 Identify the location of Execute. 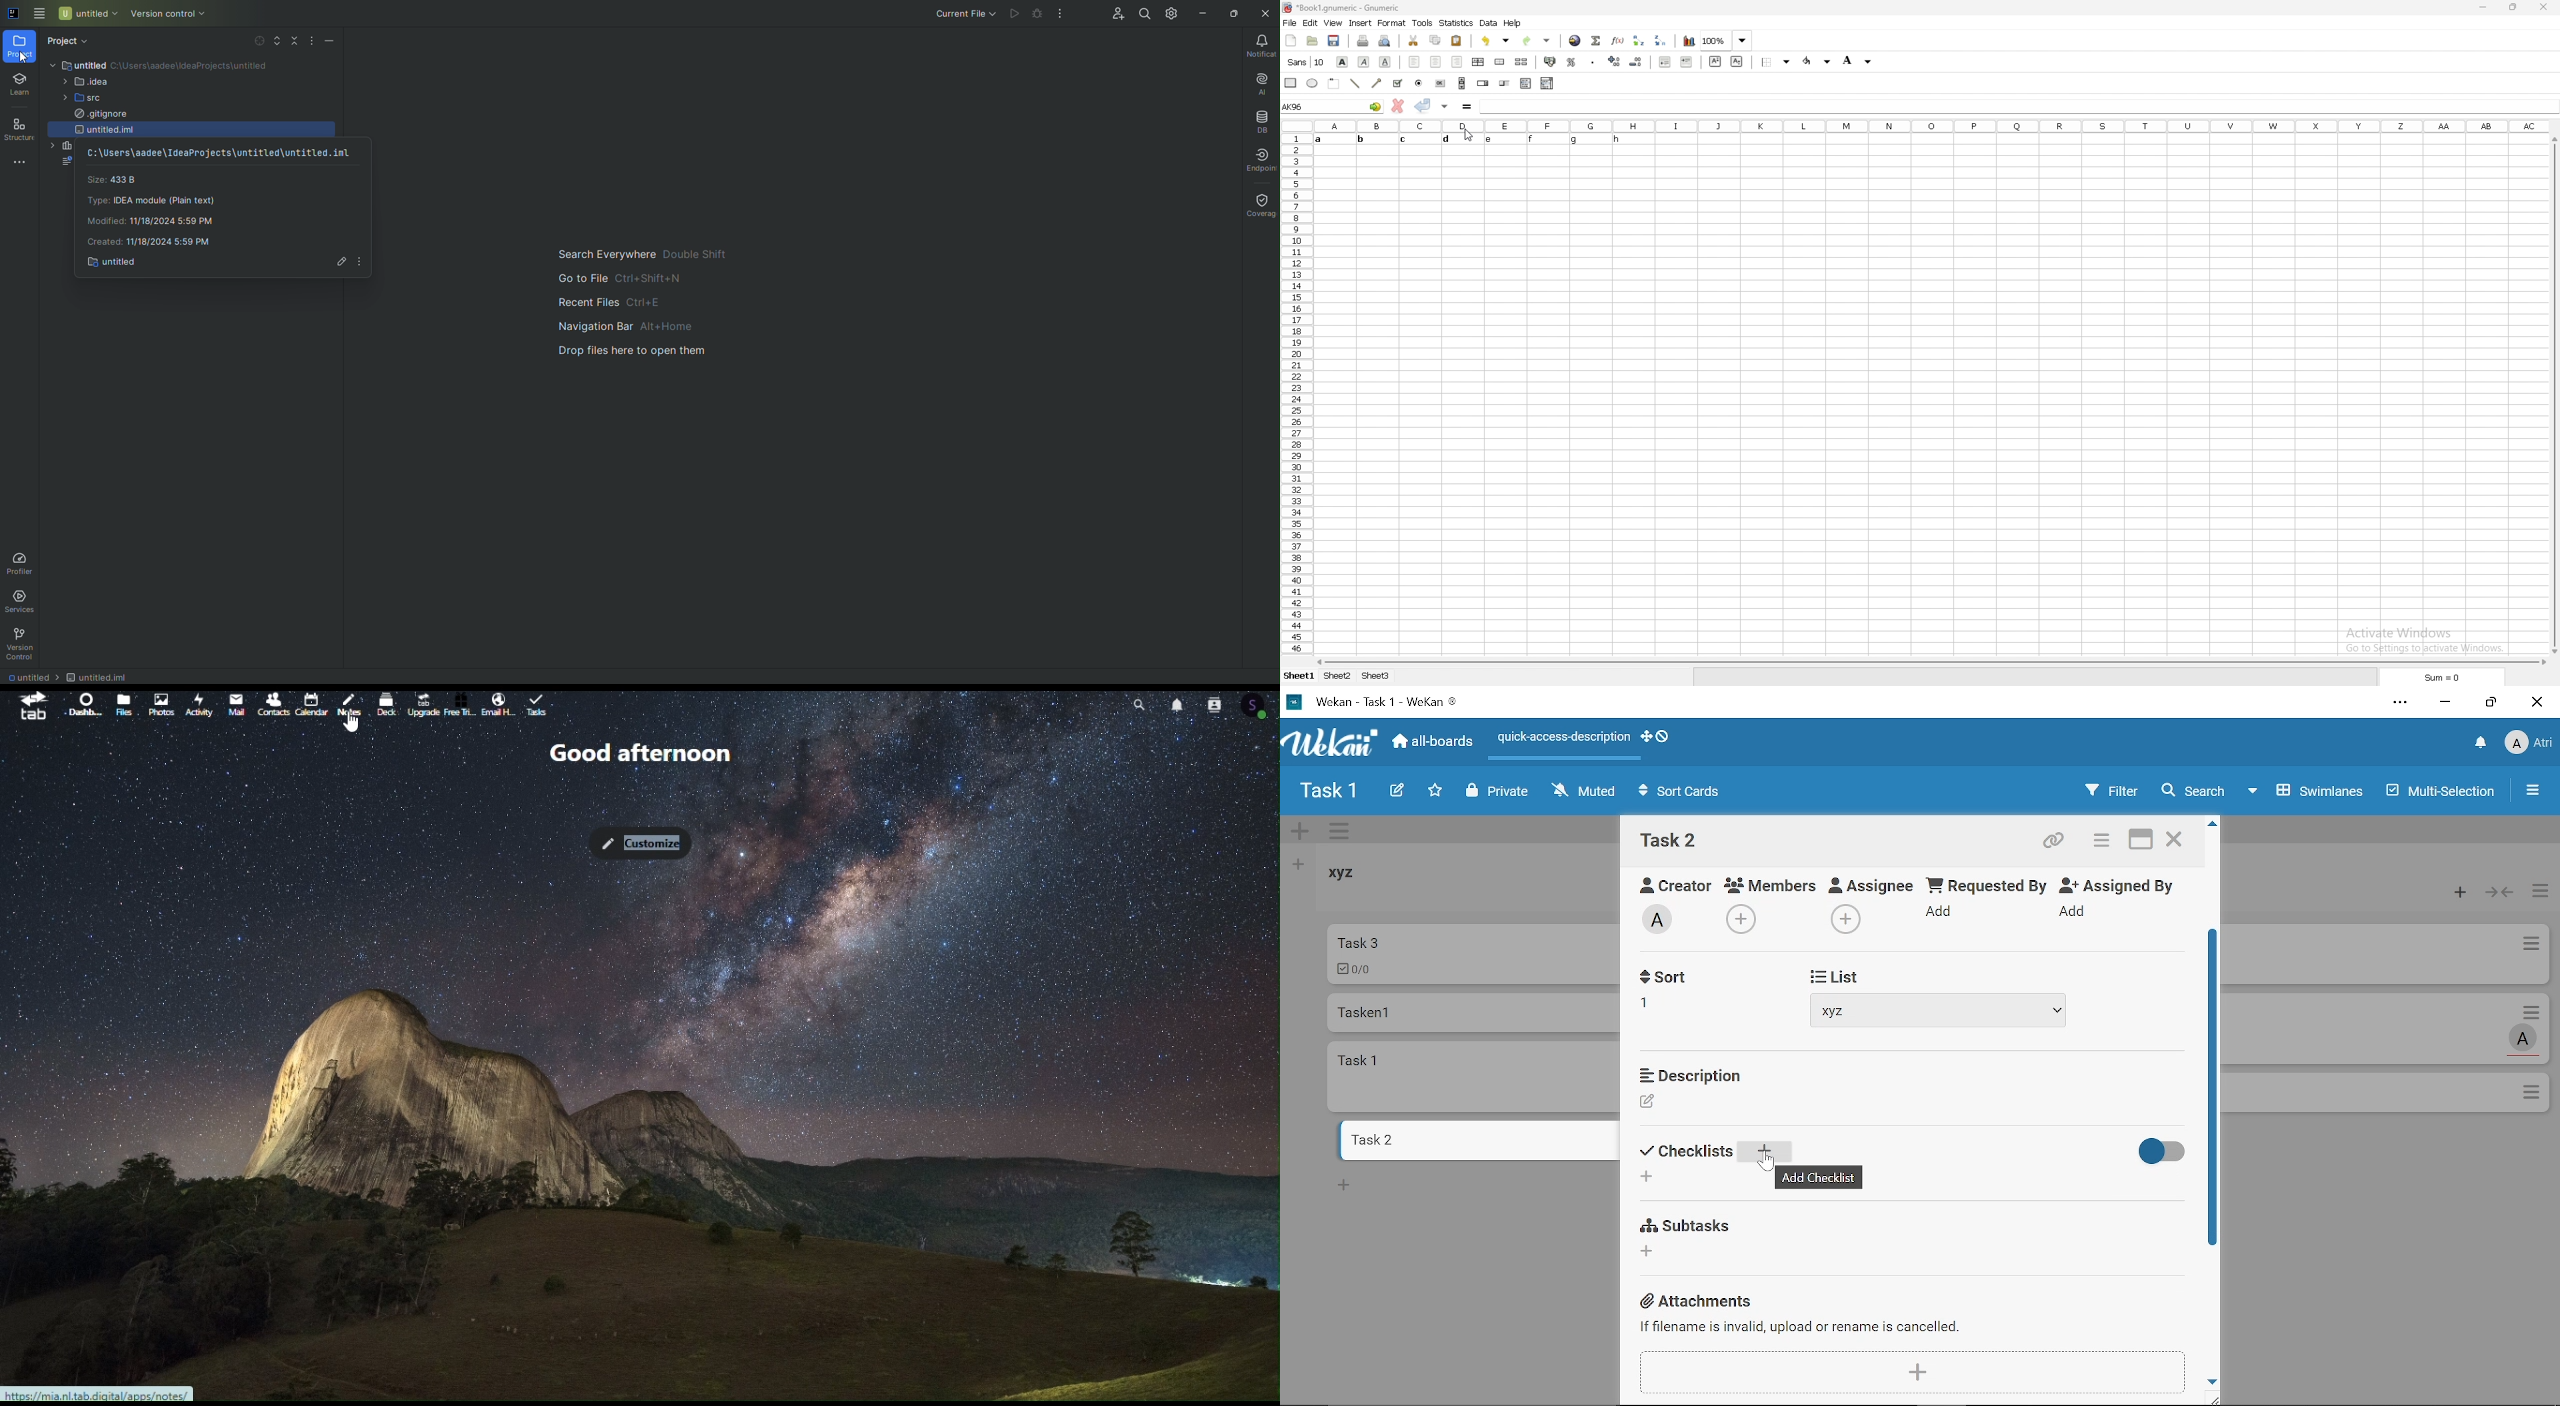
(1013, 14).